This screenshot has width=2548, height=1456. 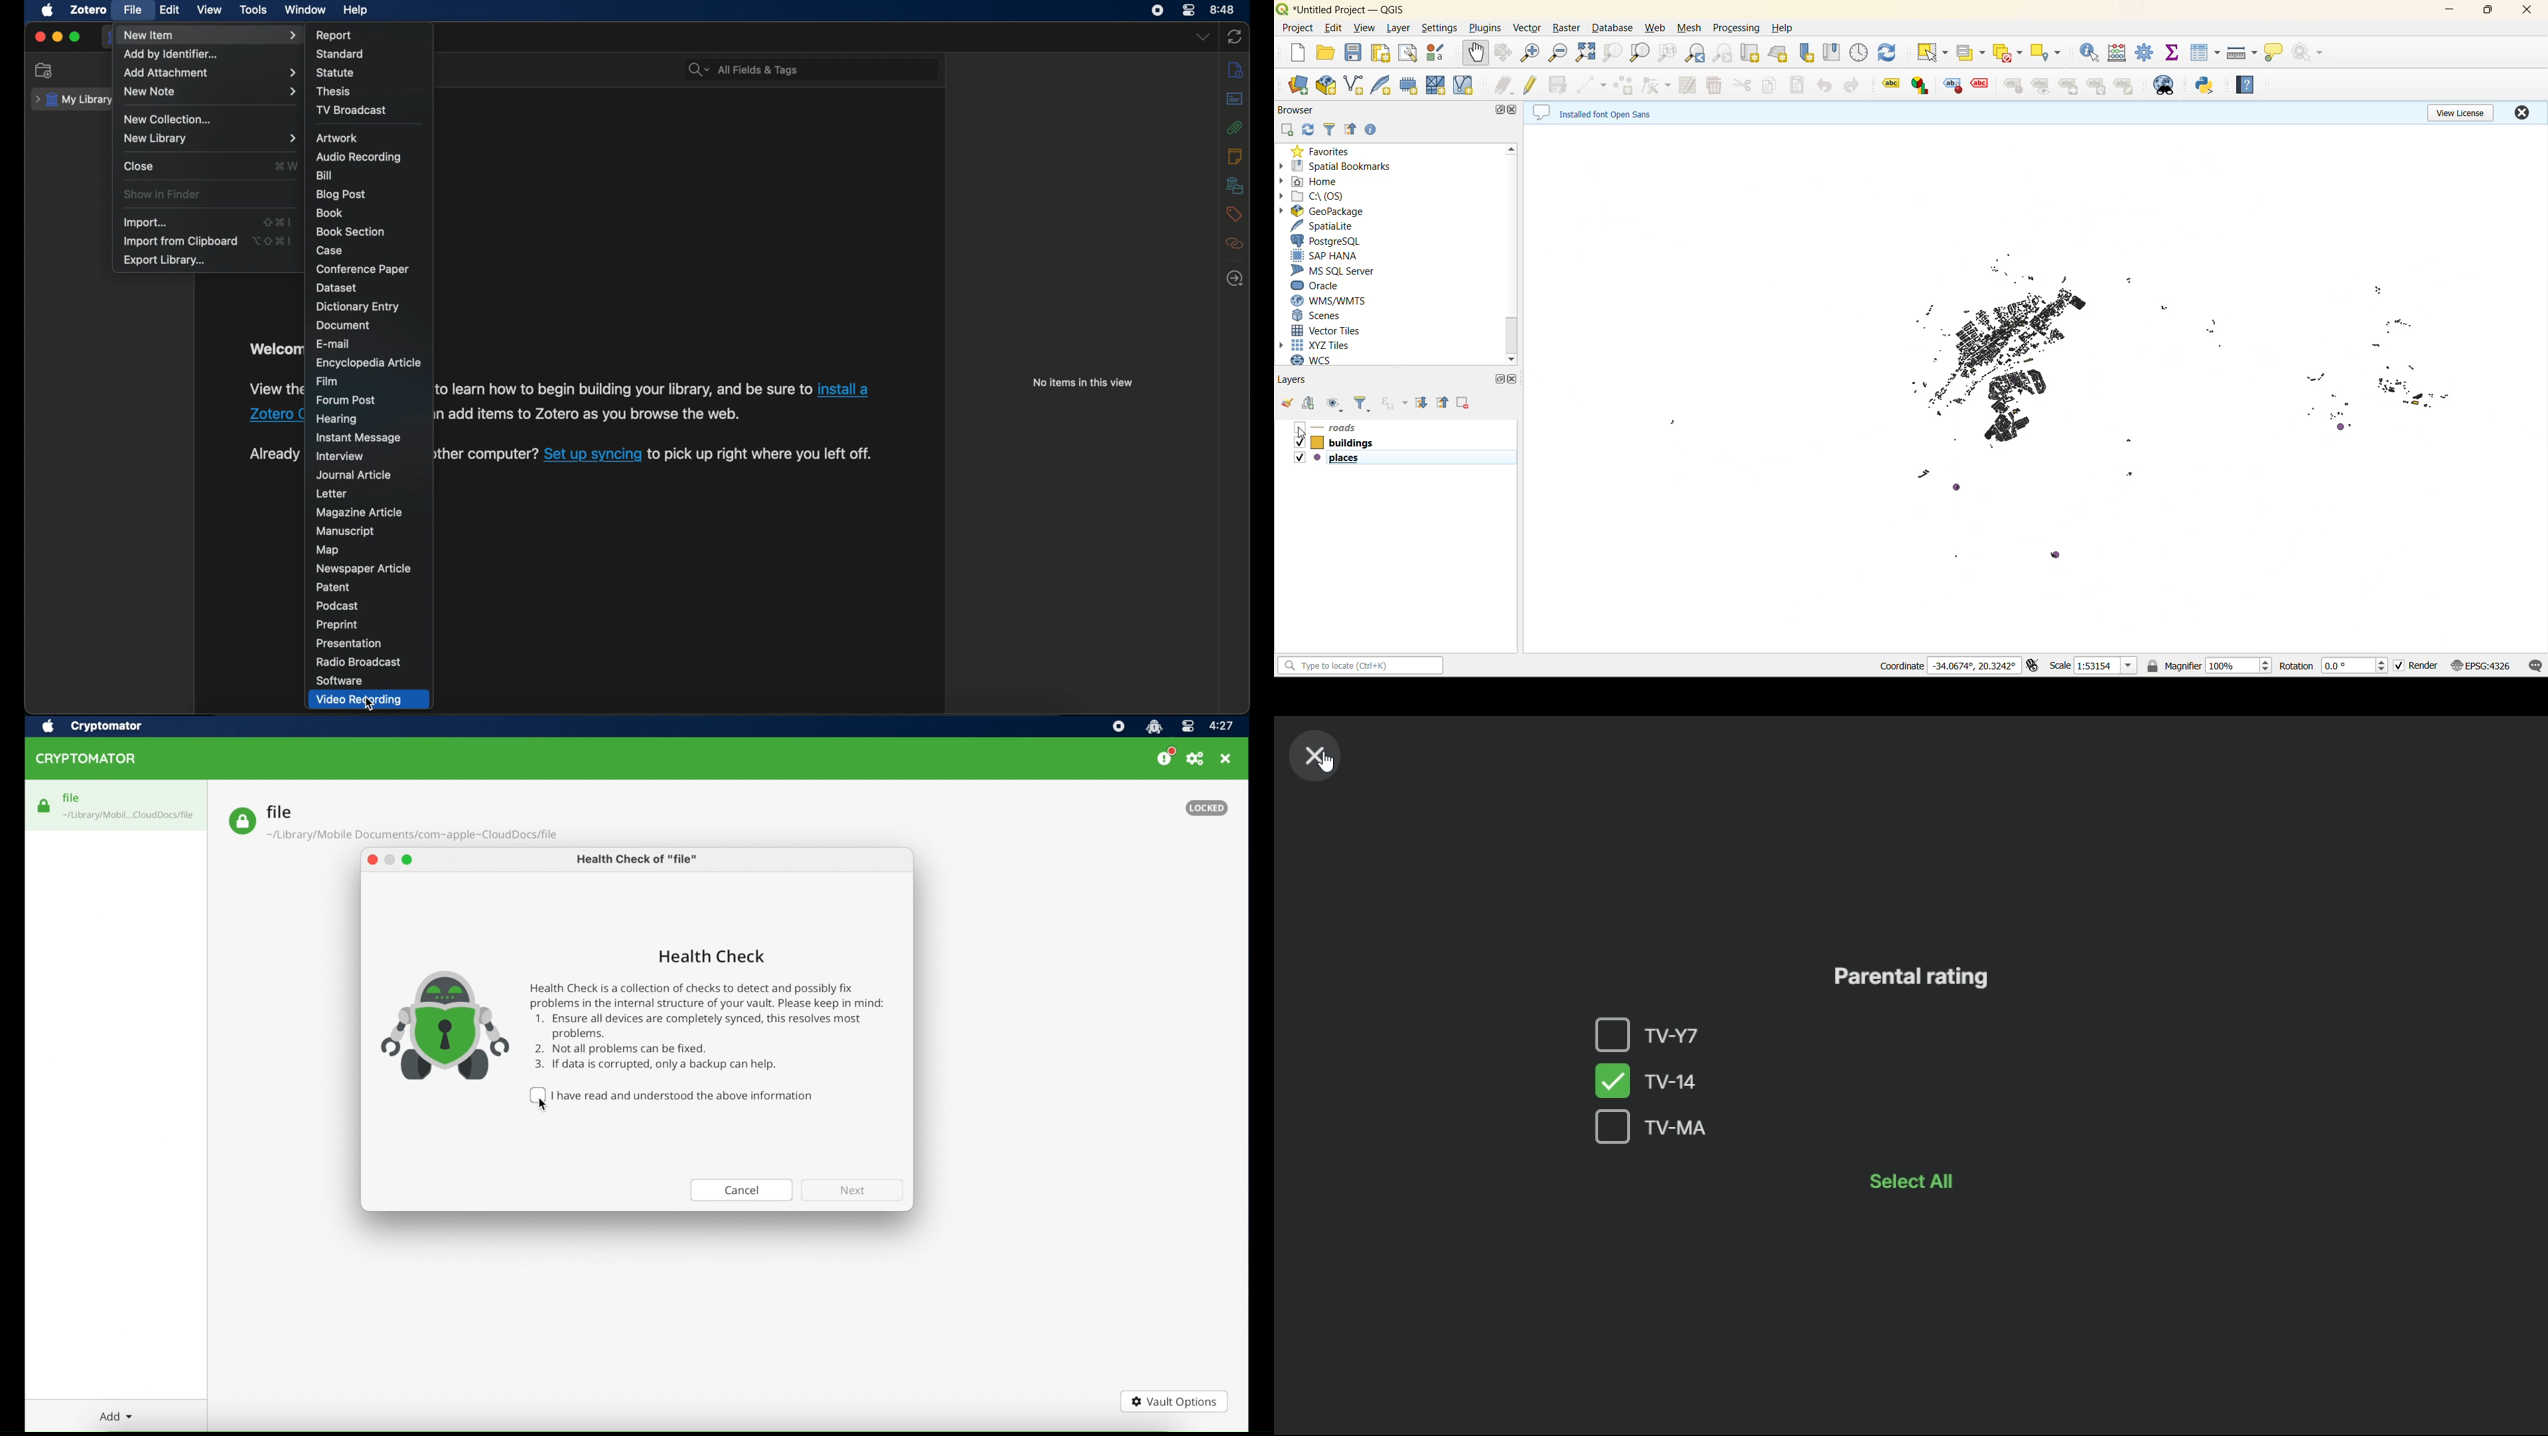 I want to click on donate, so click(x=1165, y=757).